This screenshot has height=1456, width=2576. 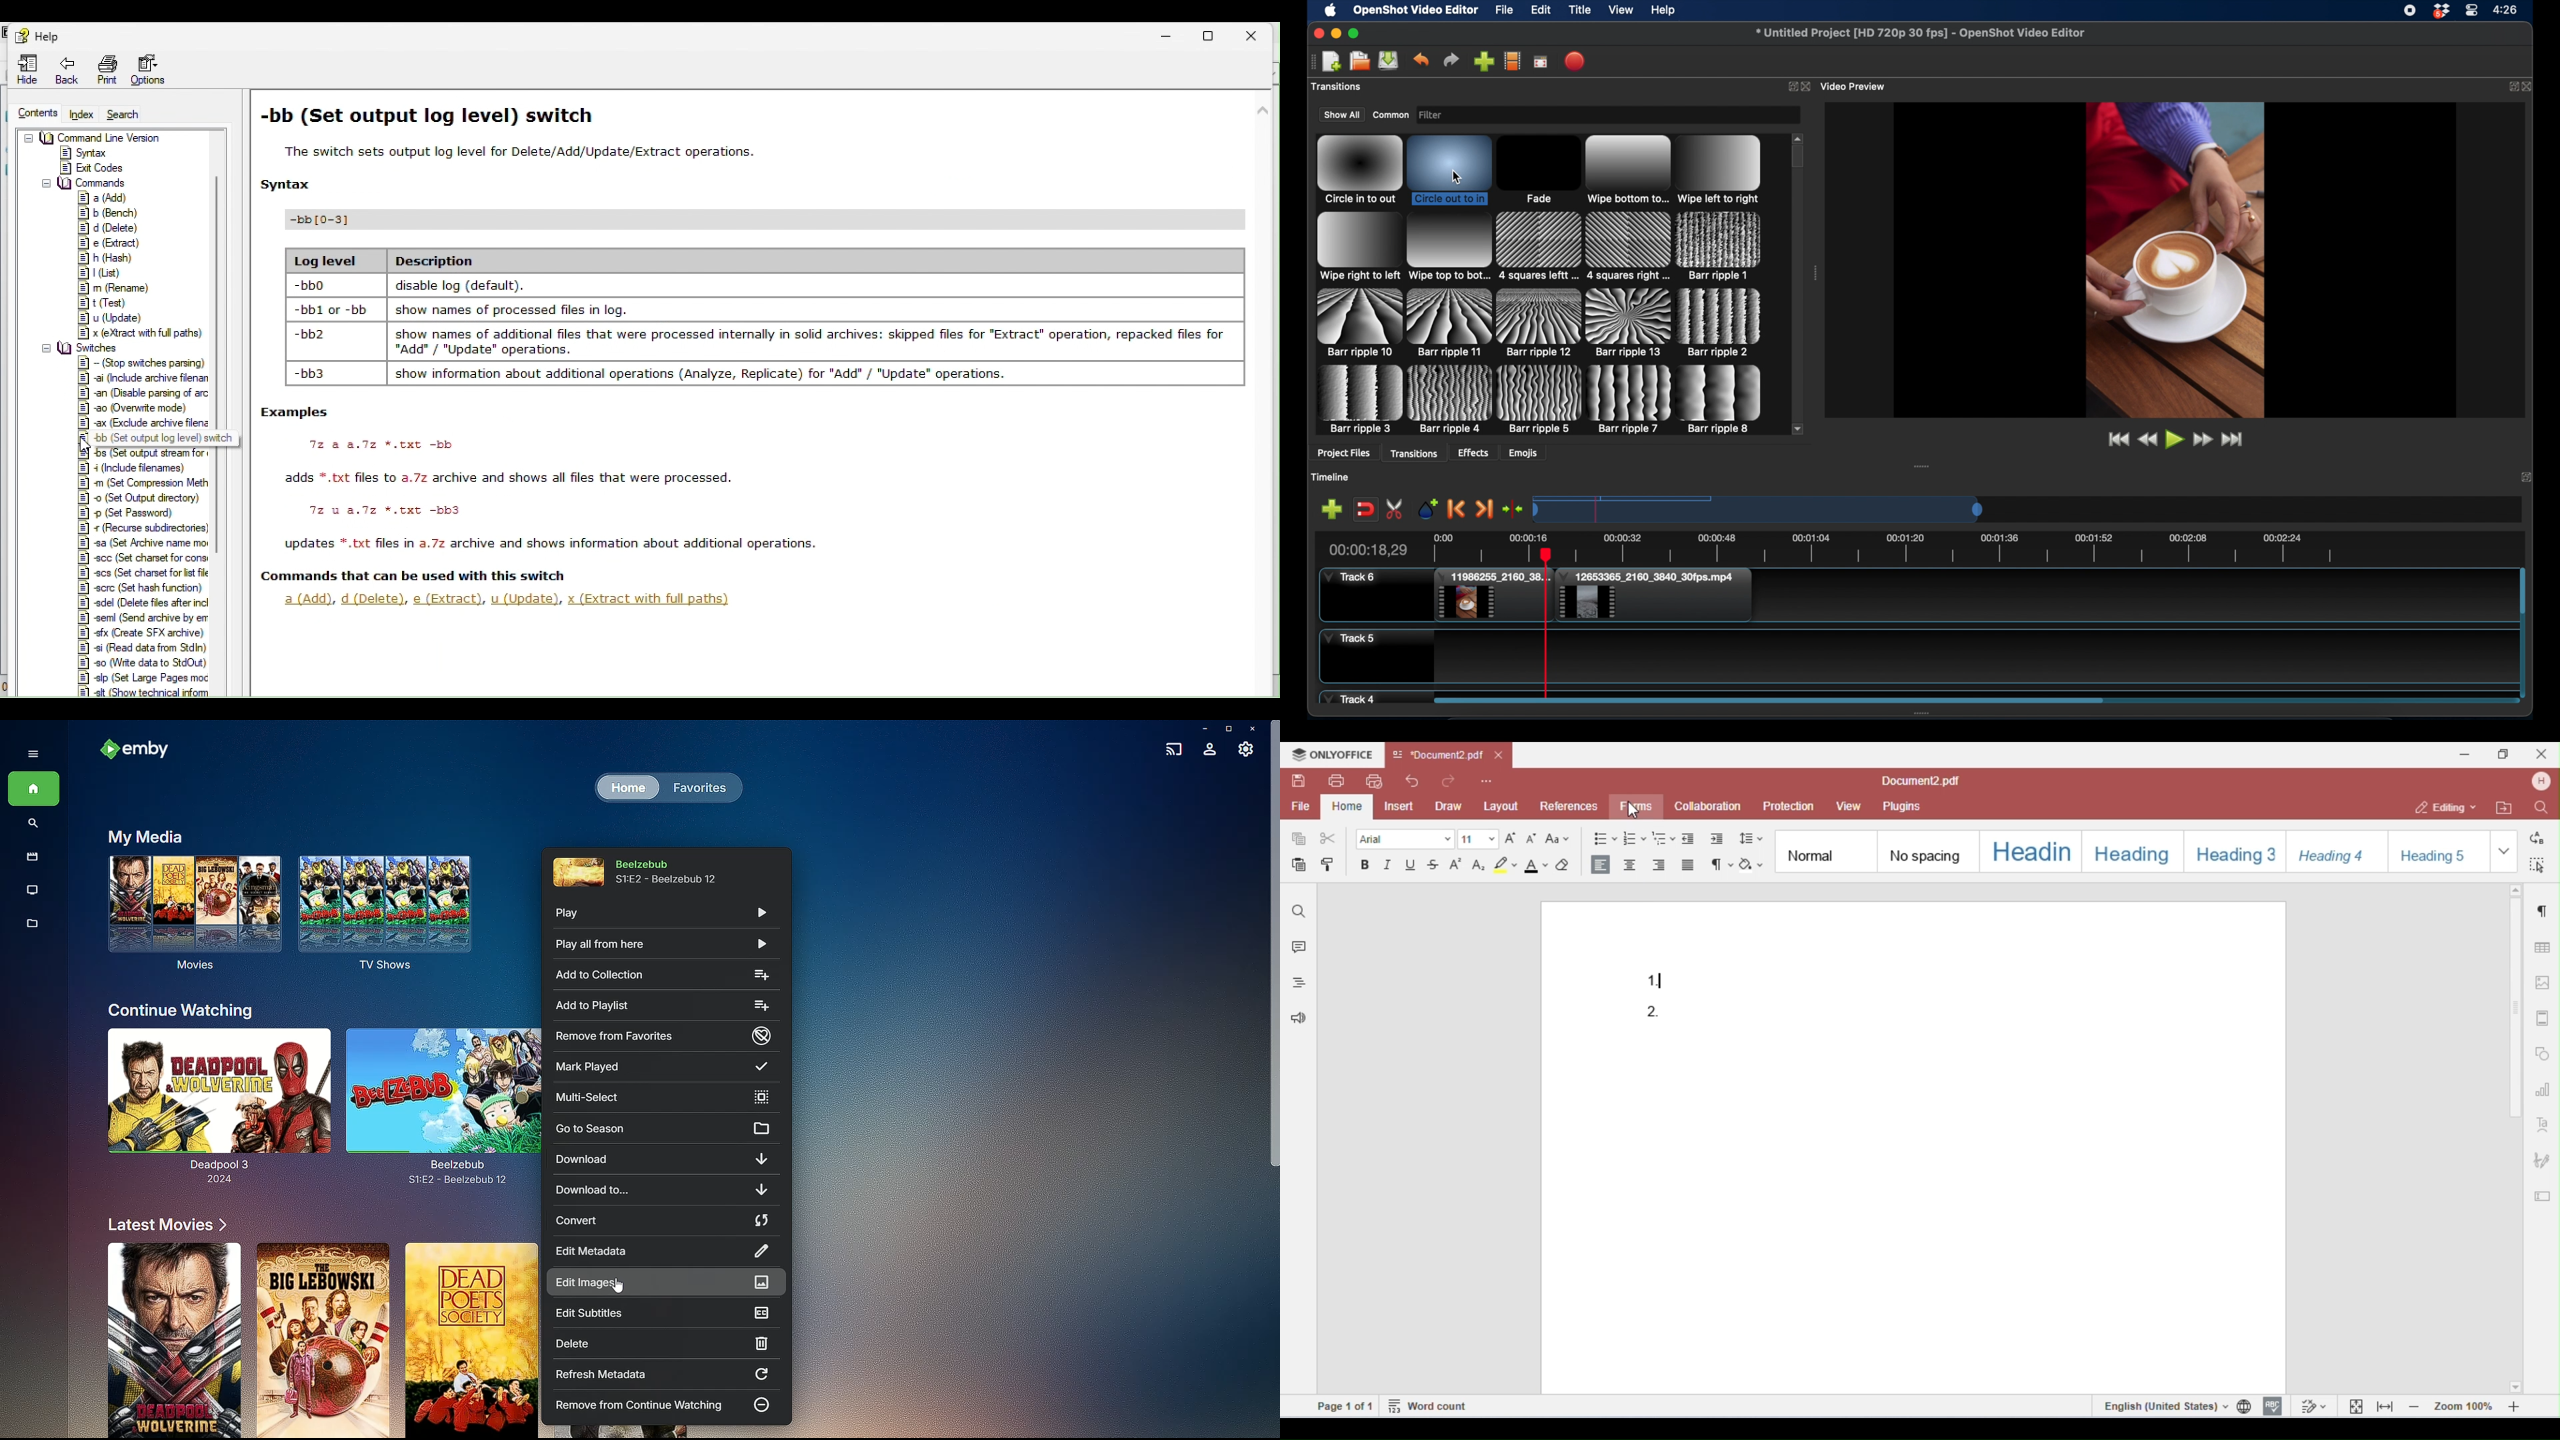 I want to click on EF] m (Set Compression Meth |, so click(x=147, y=483).